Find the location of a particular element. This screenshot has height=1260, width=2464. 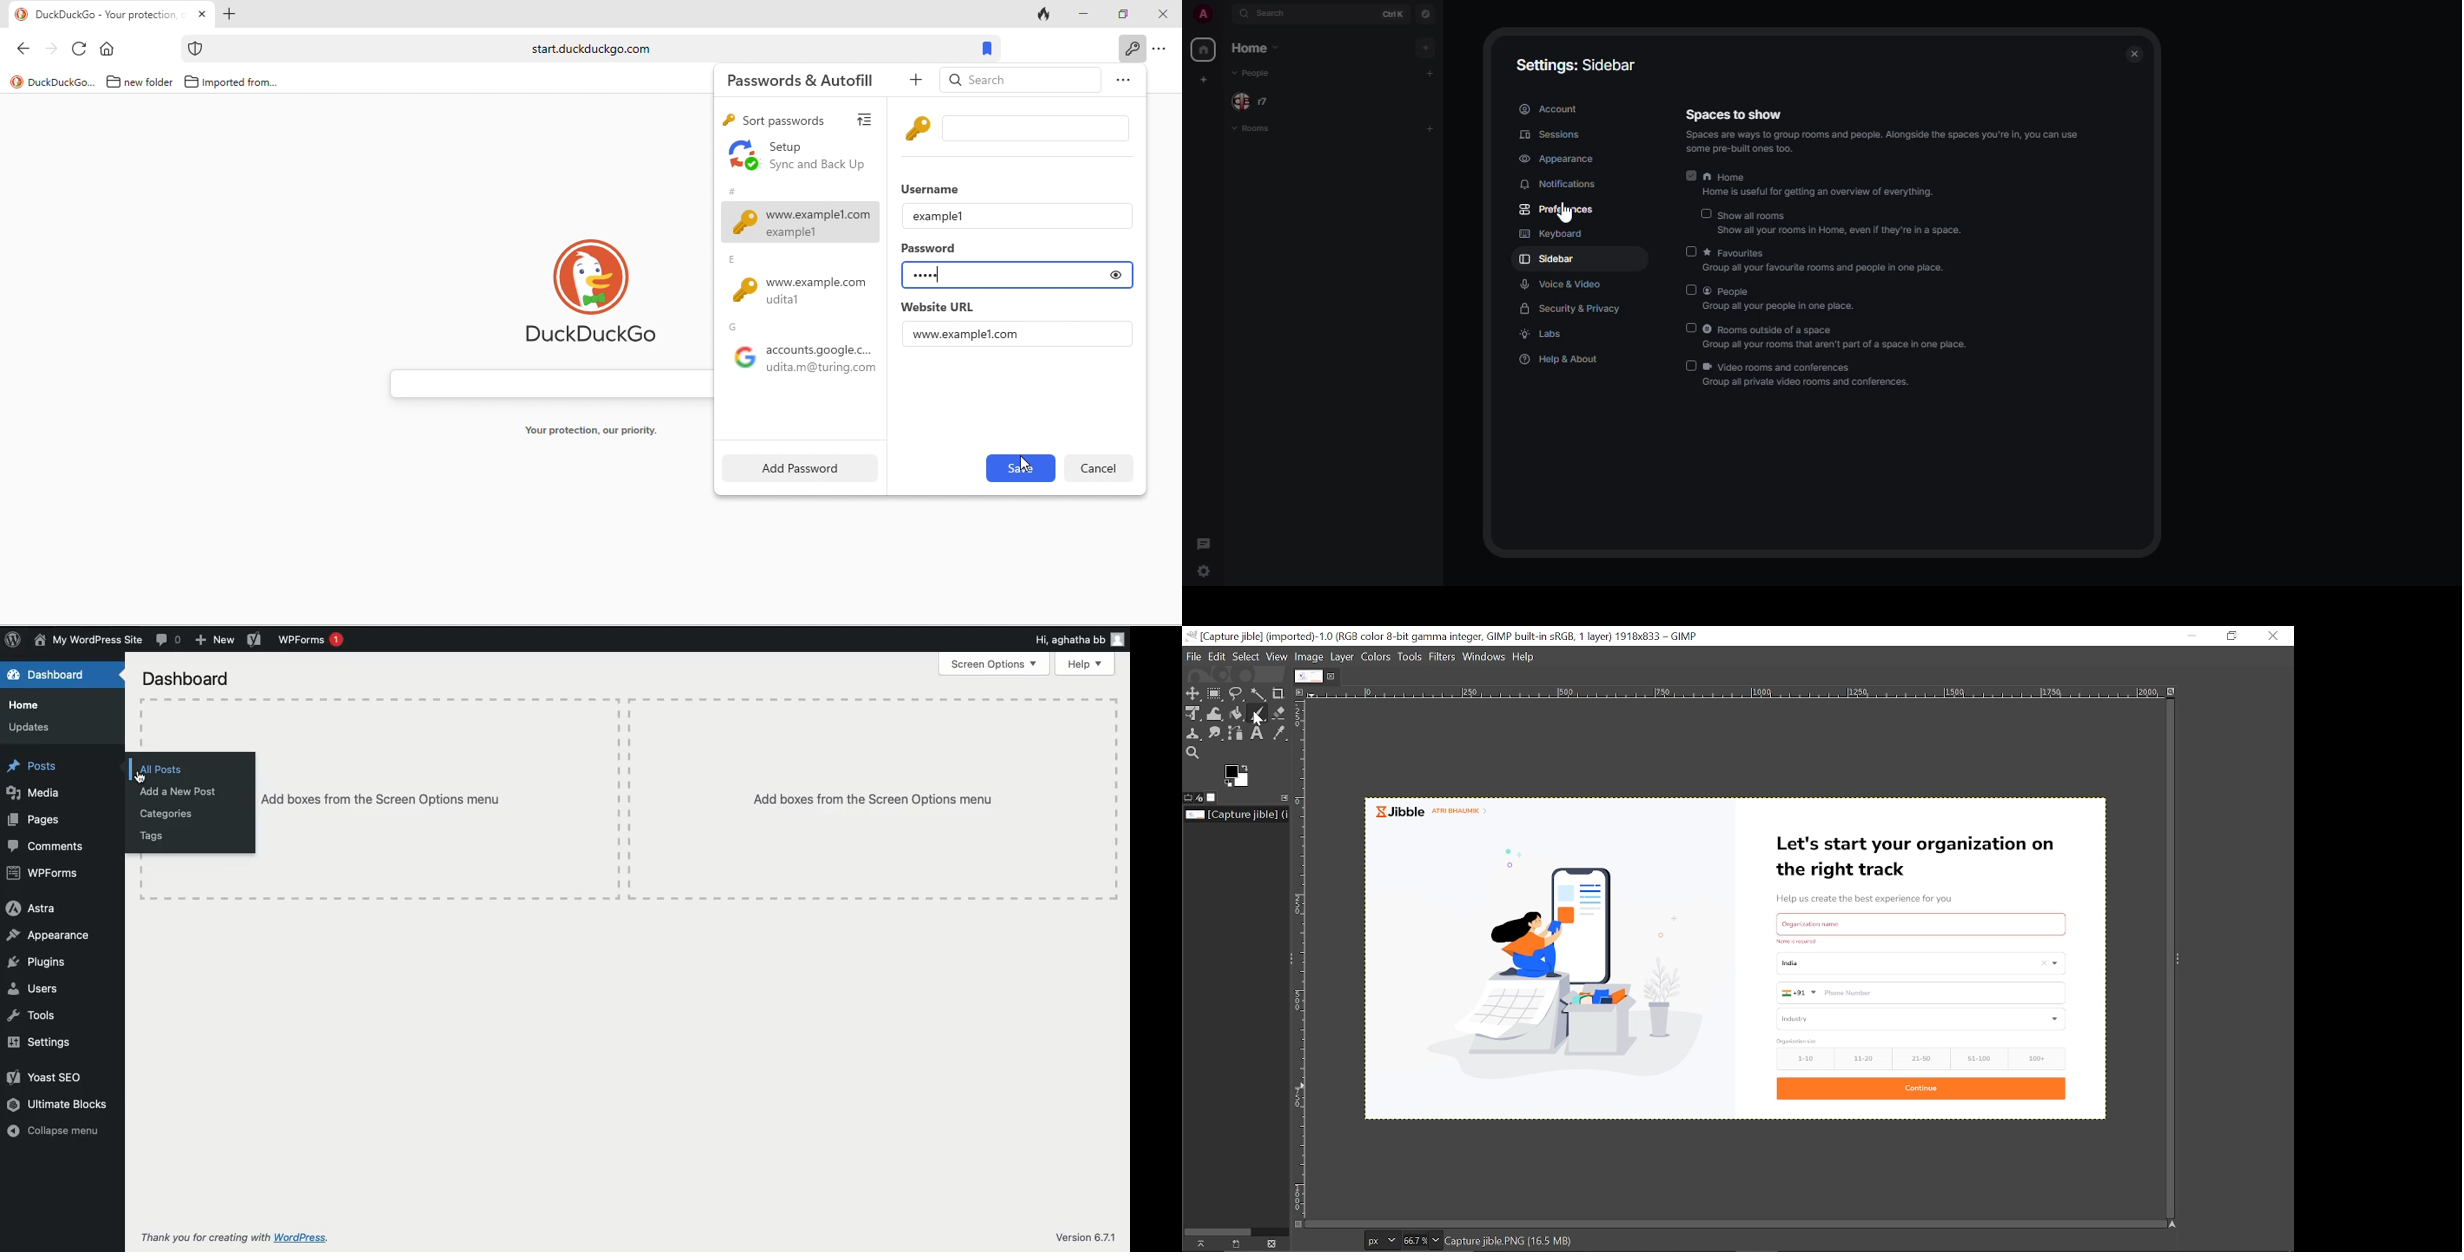

Device status is located at coordinates (1201, 798).